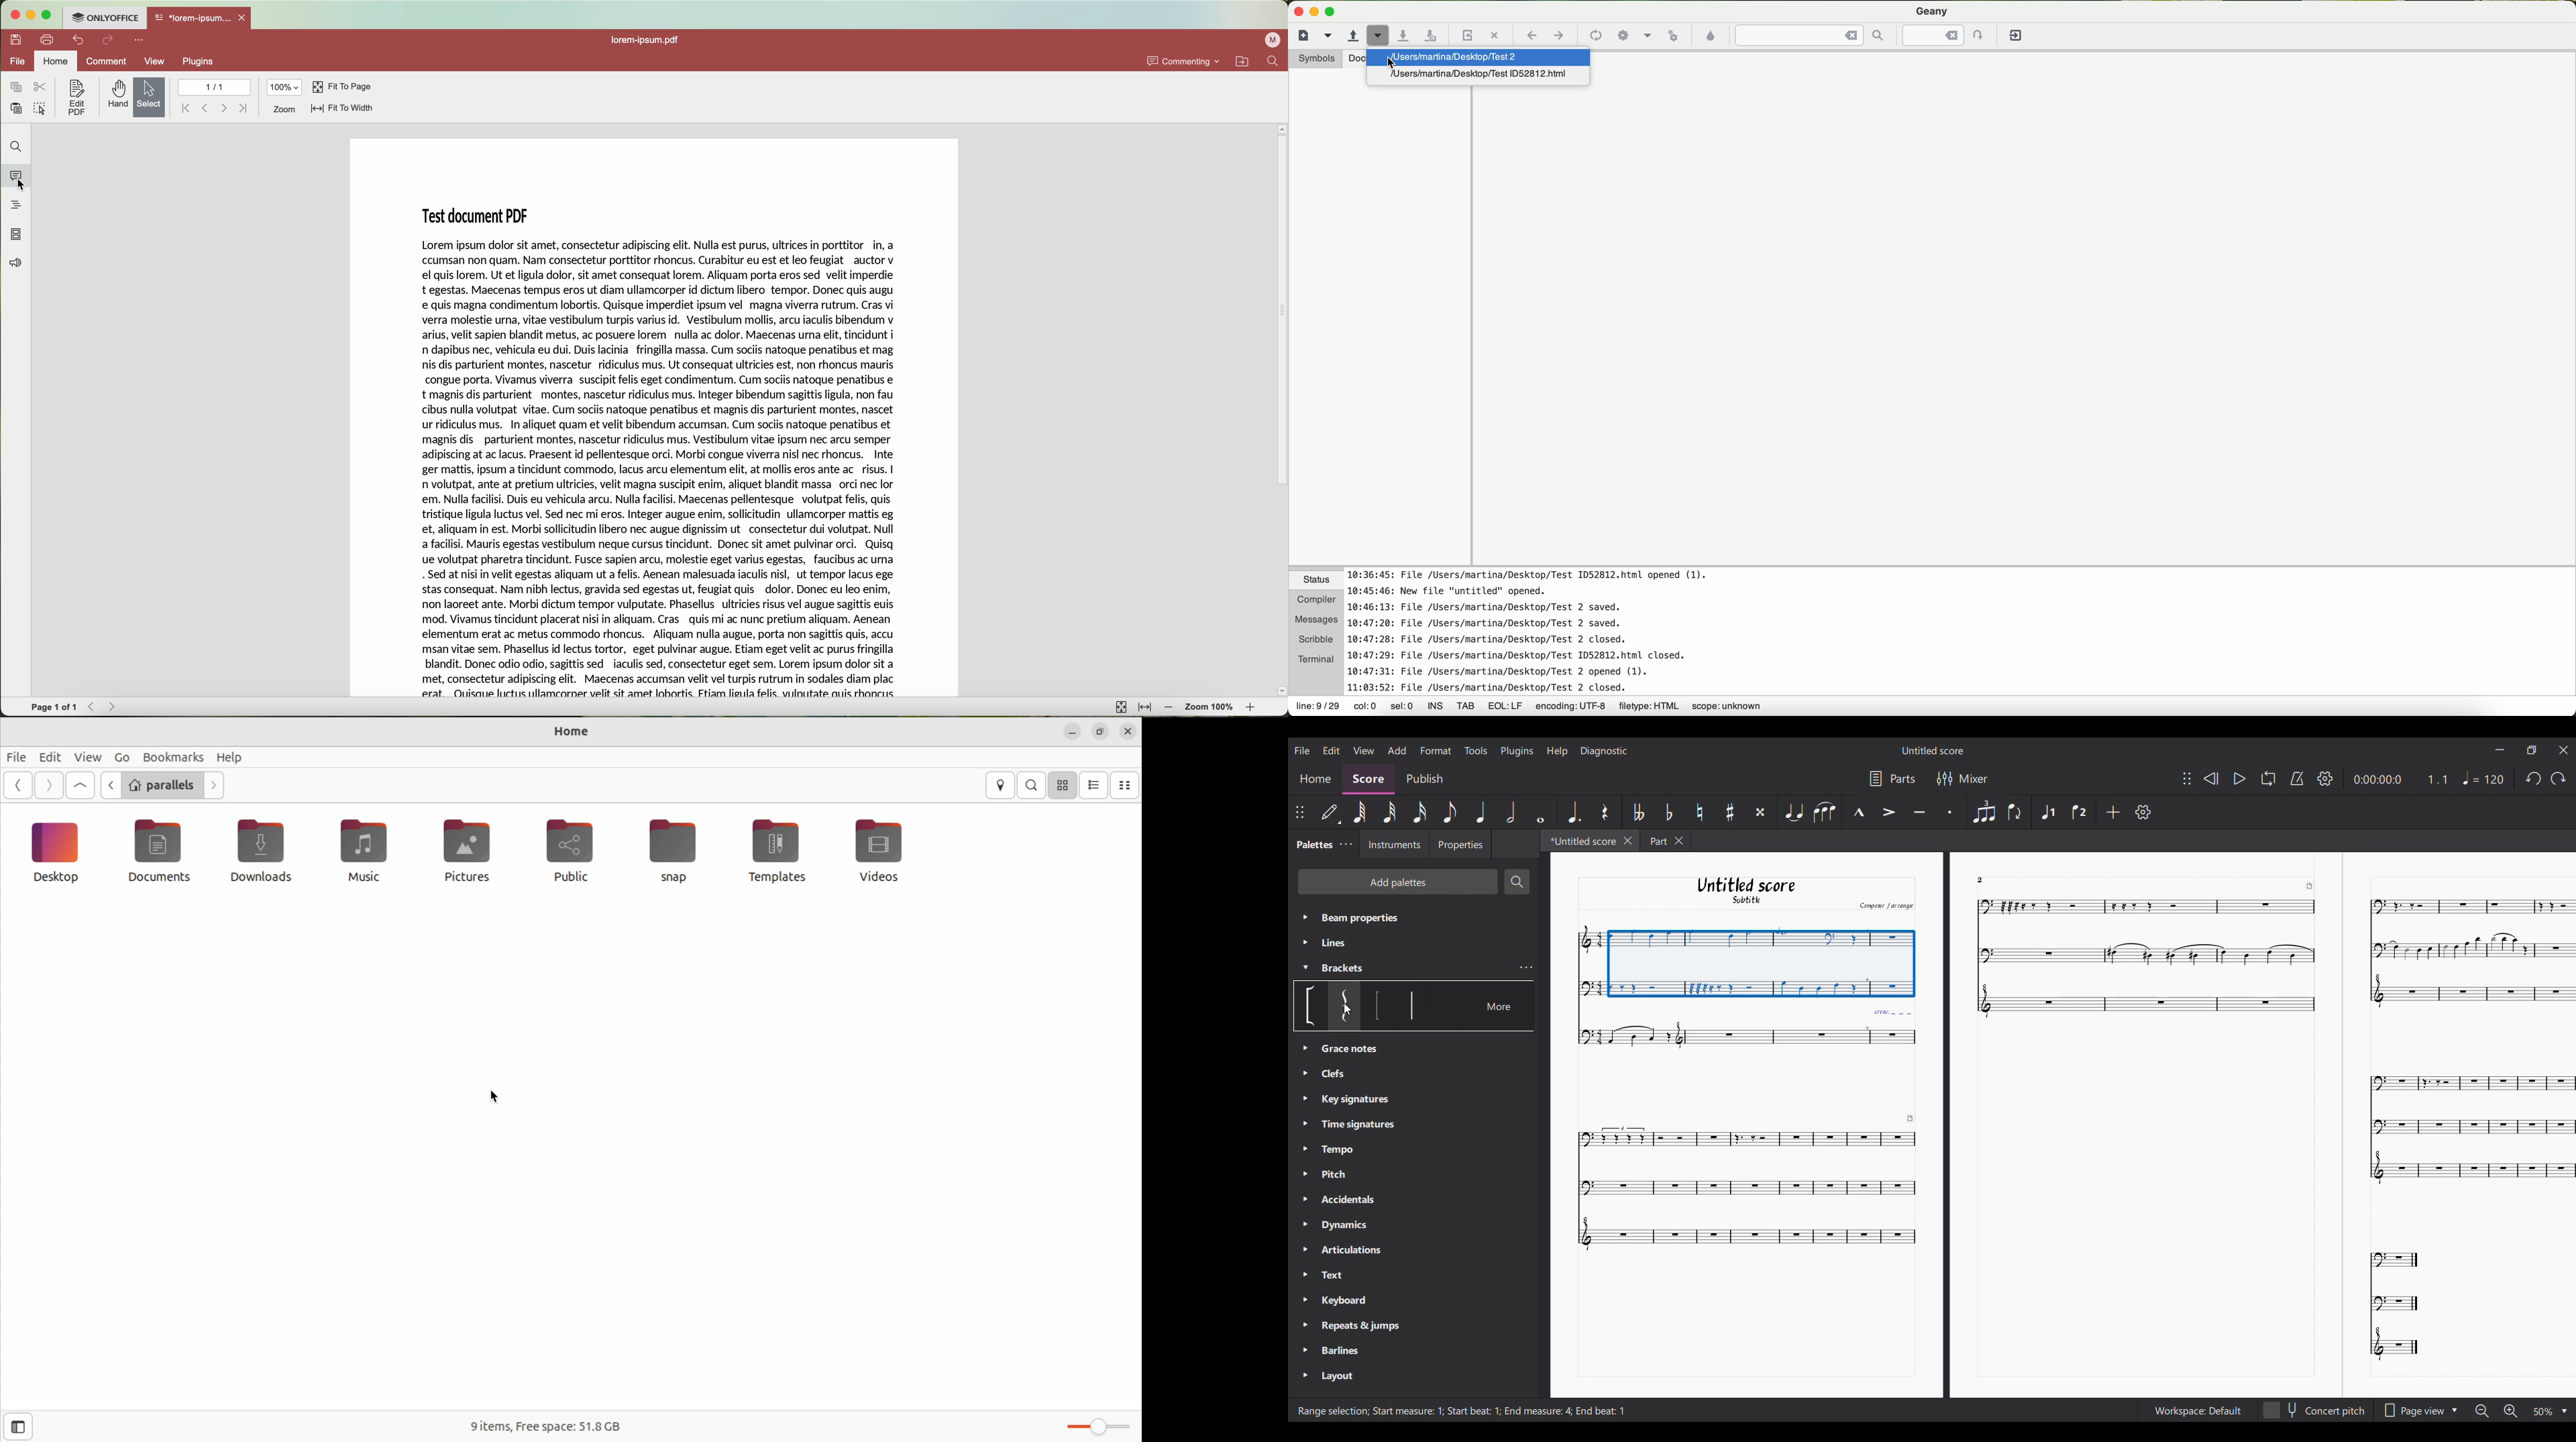 The image size is (2576, 1456). Describe the element at coordinates (1342, 1149) in the screenshot. I see `Tempo` at that location.